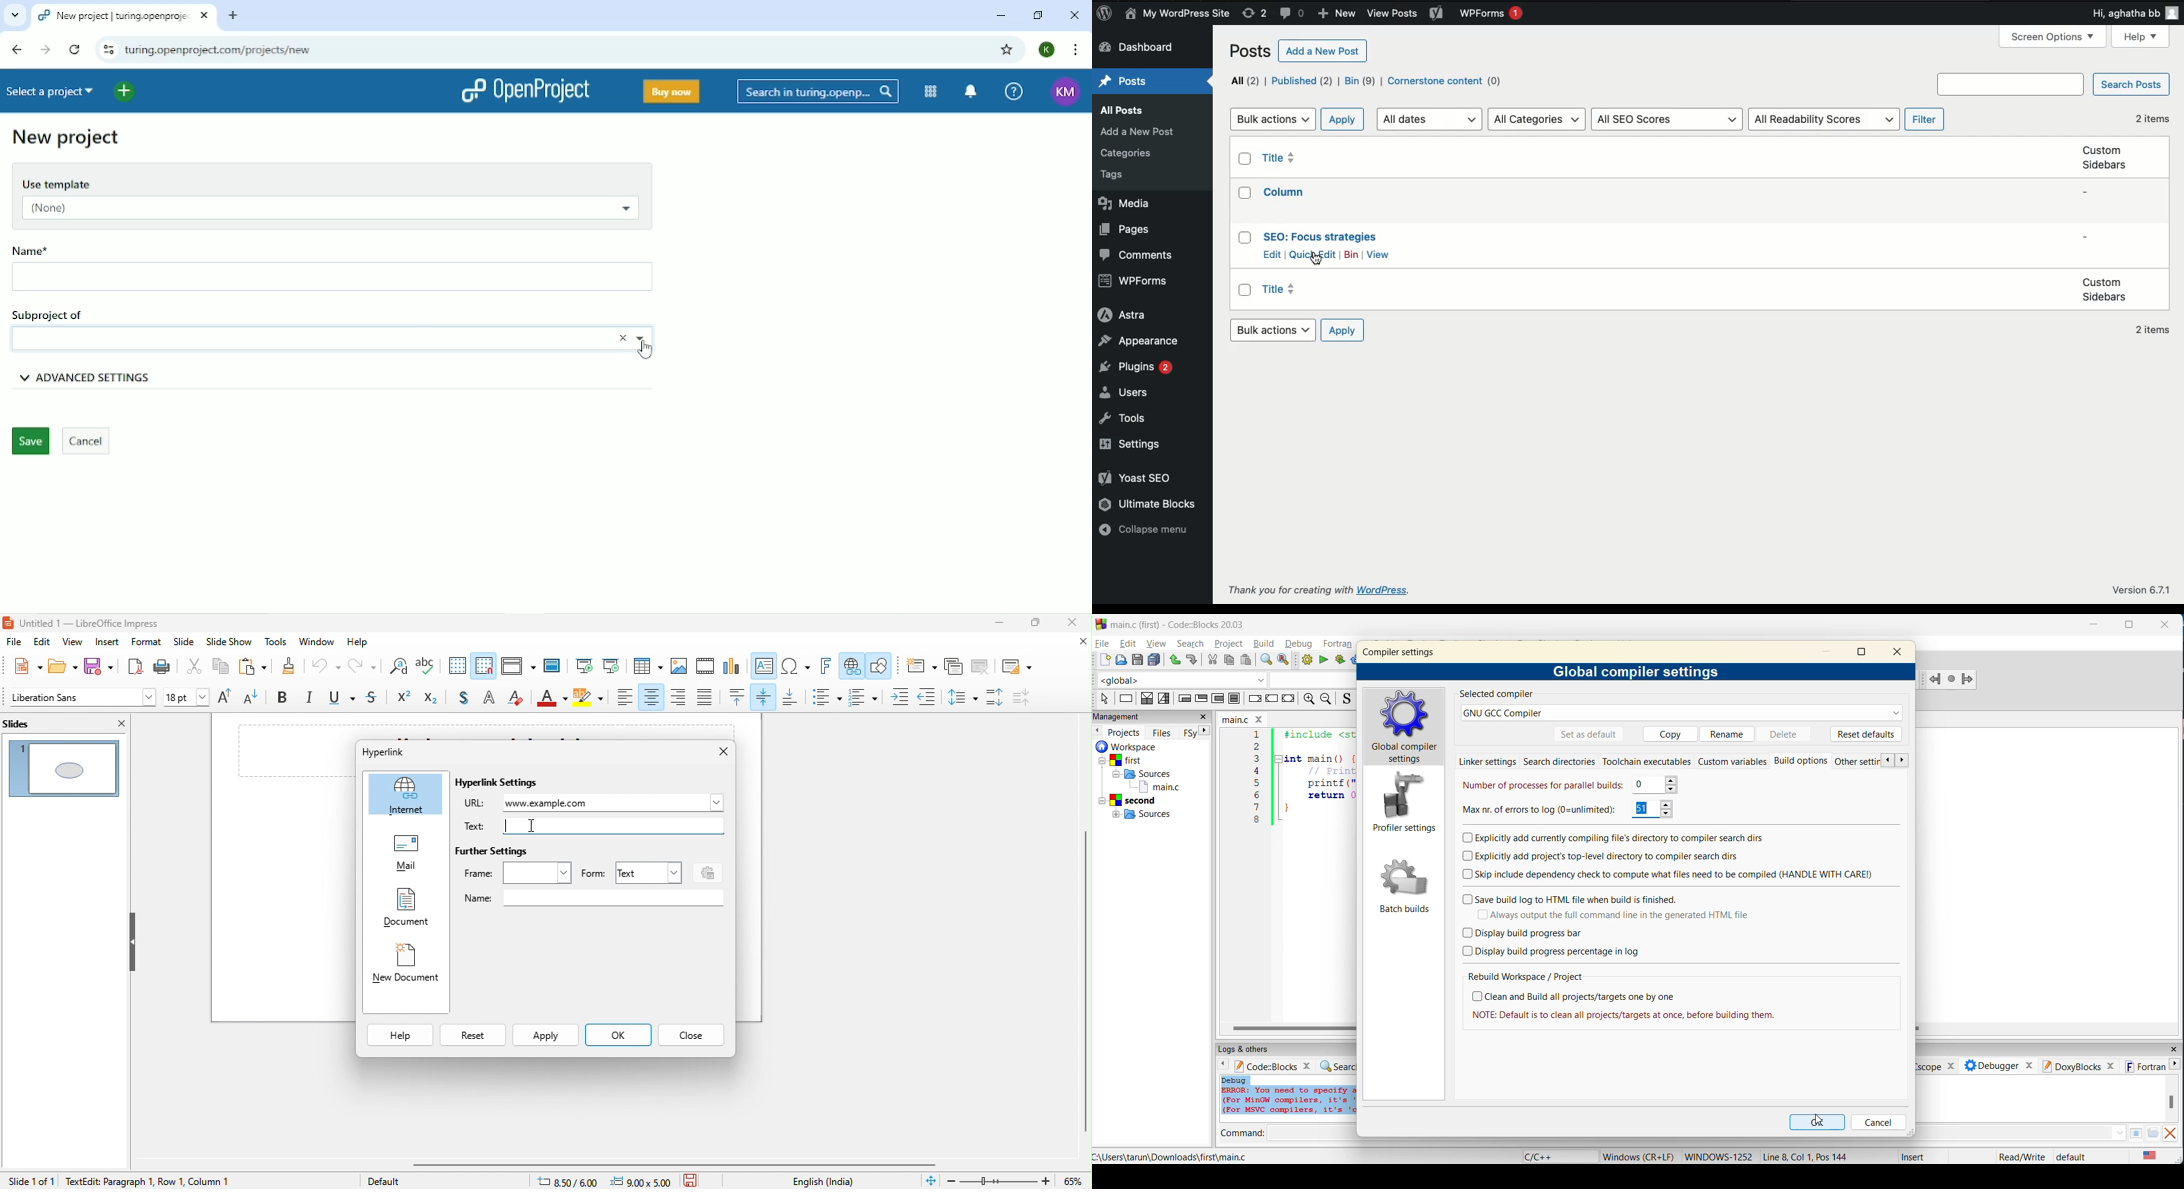 This screenshot has width=2184, height=1204. I want to click on workspaces, so click(1145, 784).